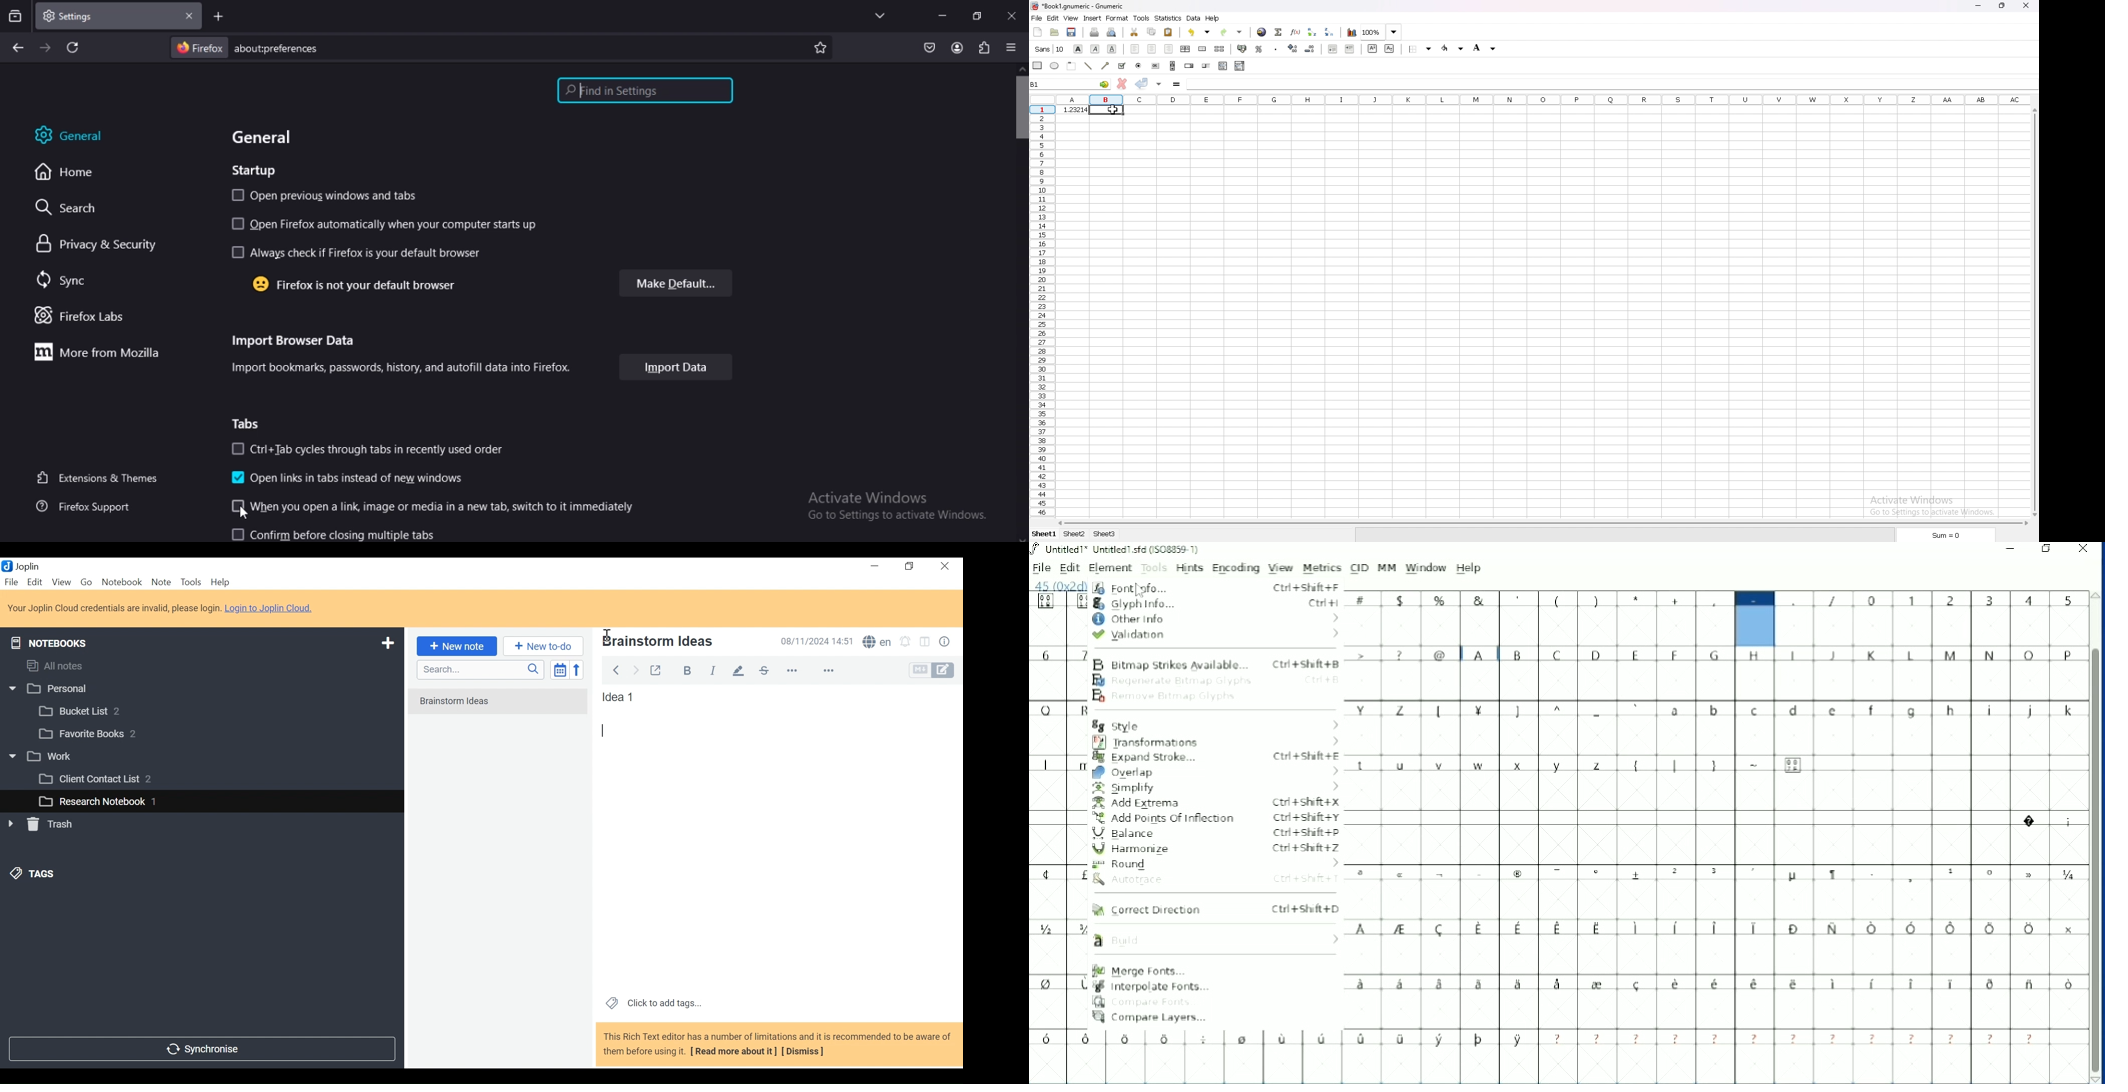 The width and height of the screenshot is (2128, 1092). What do you see at coordinates (1215, 910) in the screenshot?
I see `Correct Direction` at bounding box center [1215, 910].